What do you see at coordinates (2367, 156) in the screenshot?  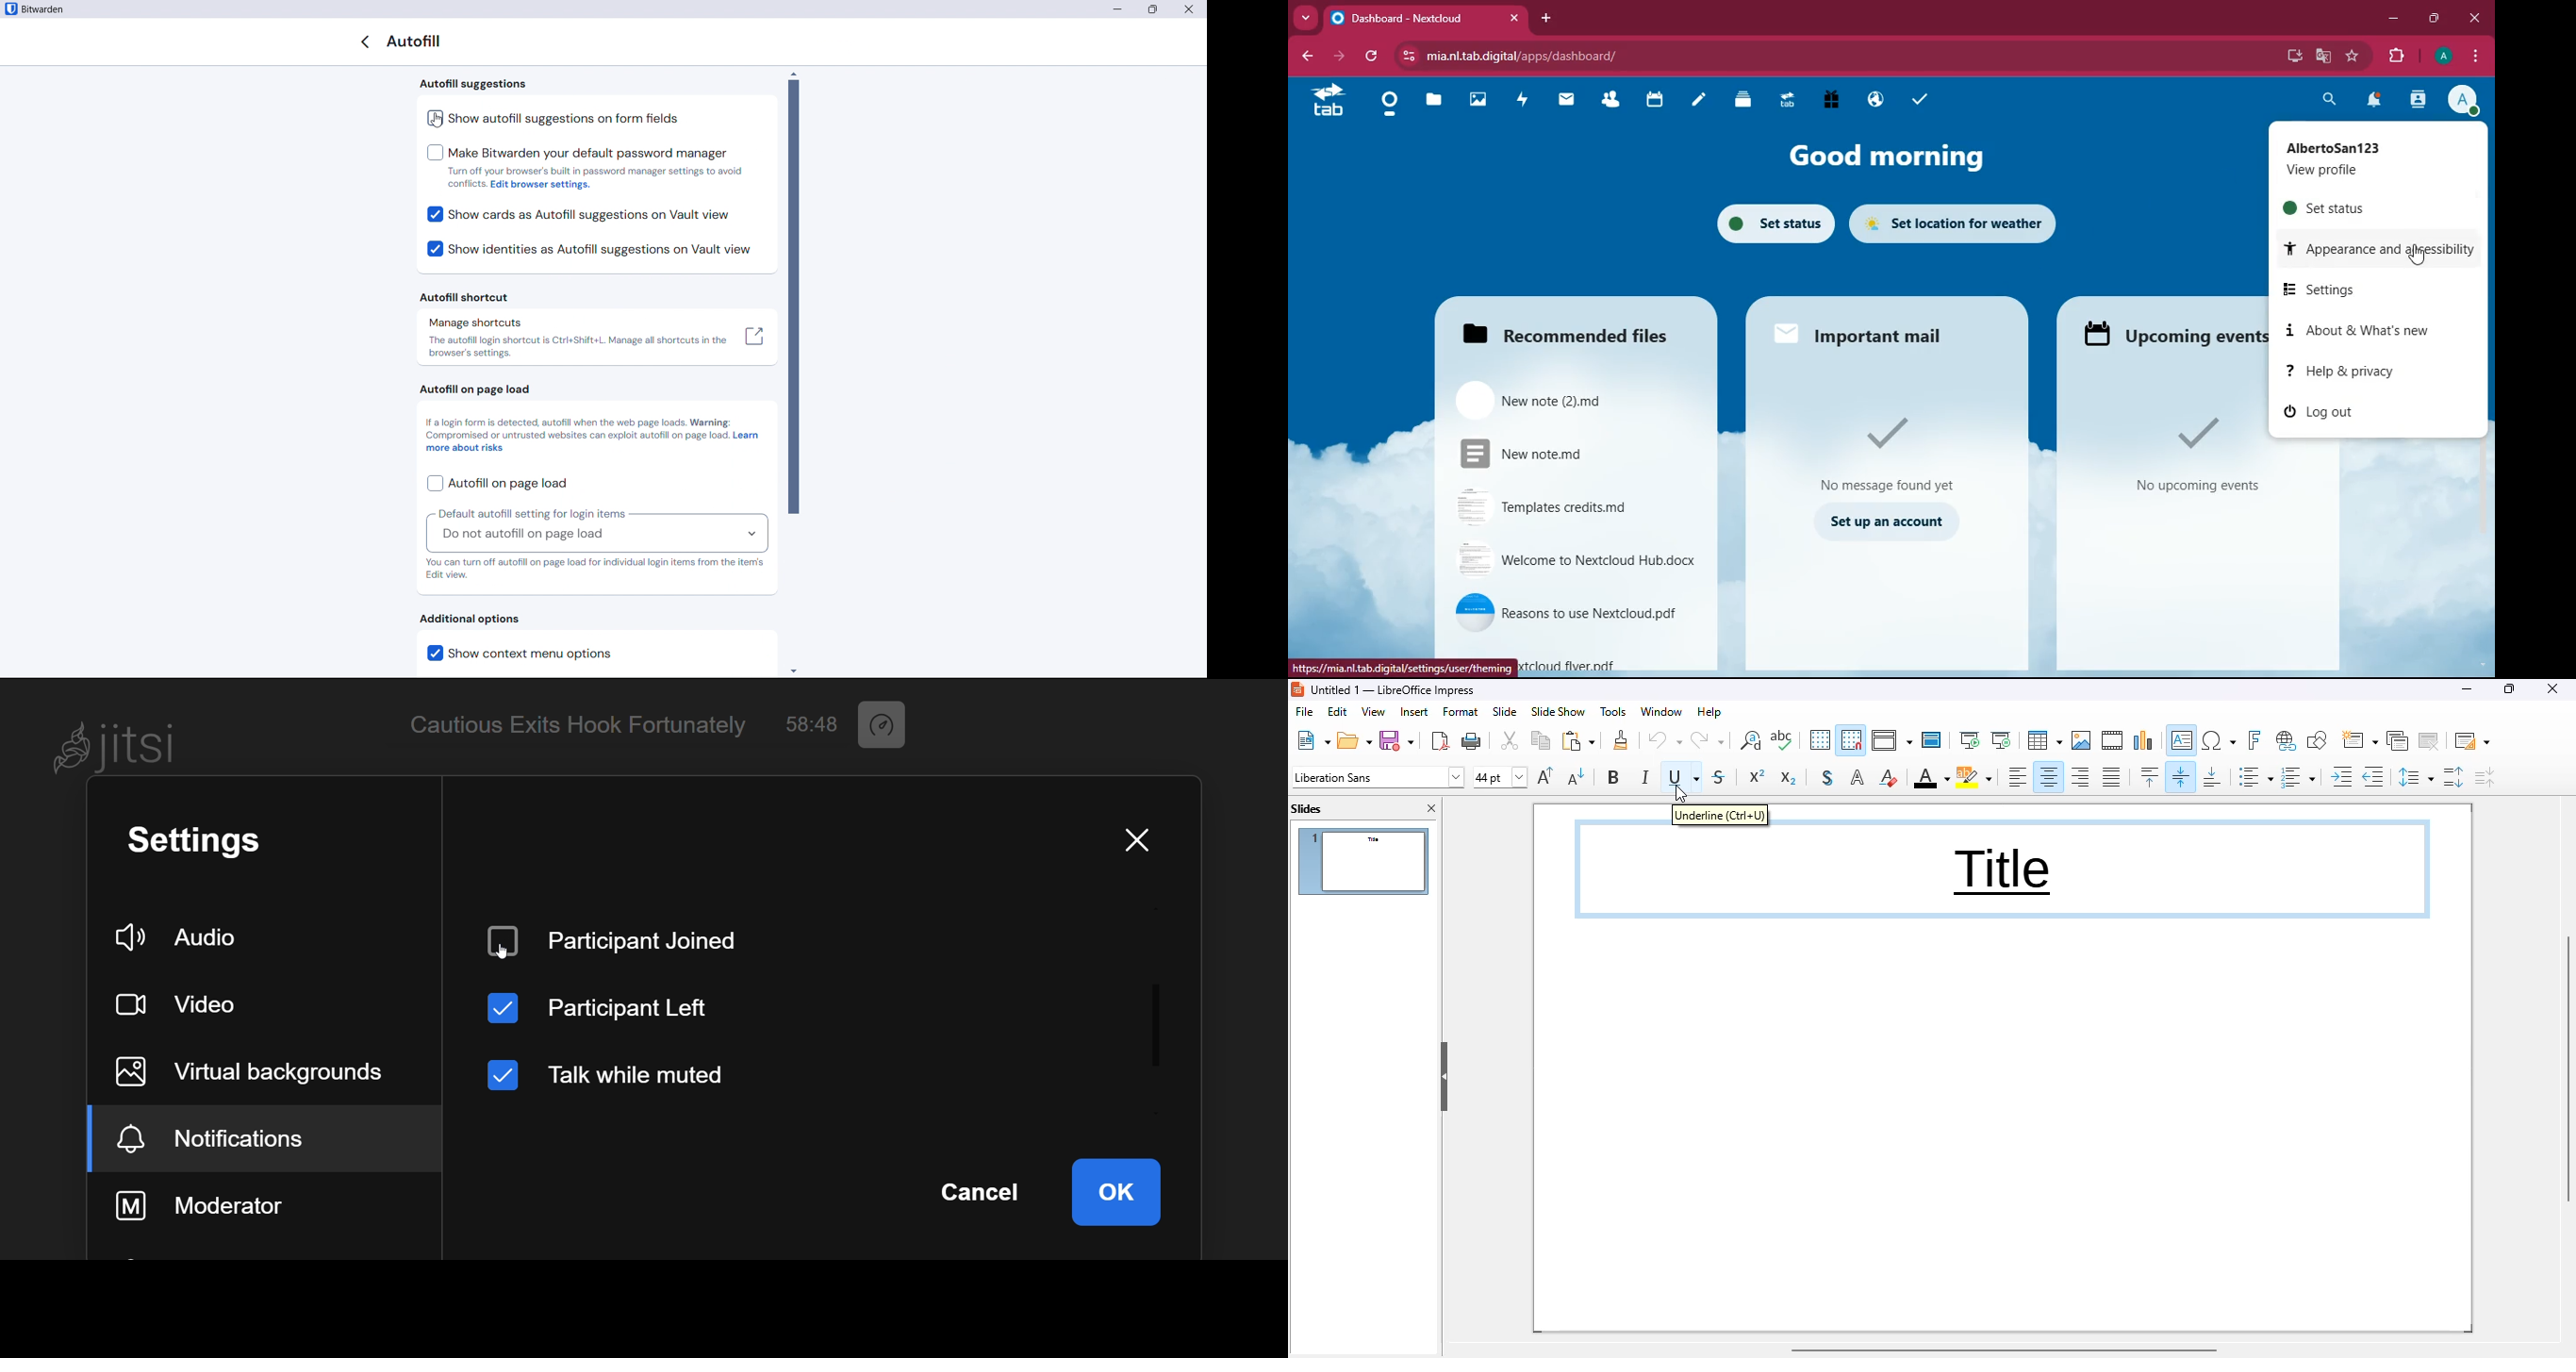 I see `profile` at bounding box center [2367, 156].